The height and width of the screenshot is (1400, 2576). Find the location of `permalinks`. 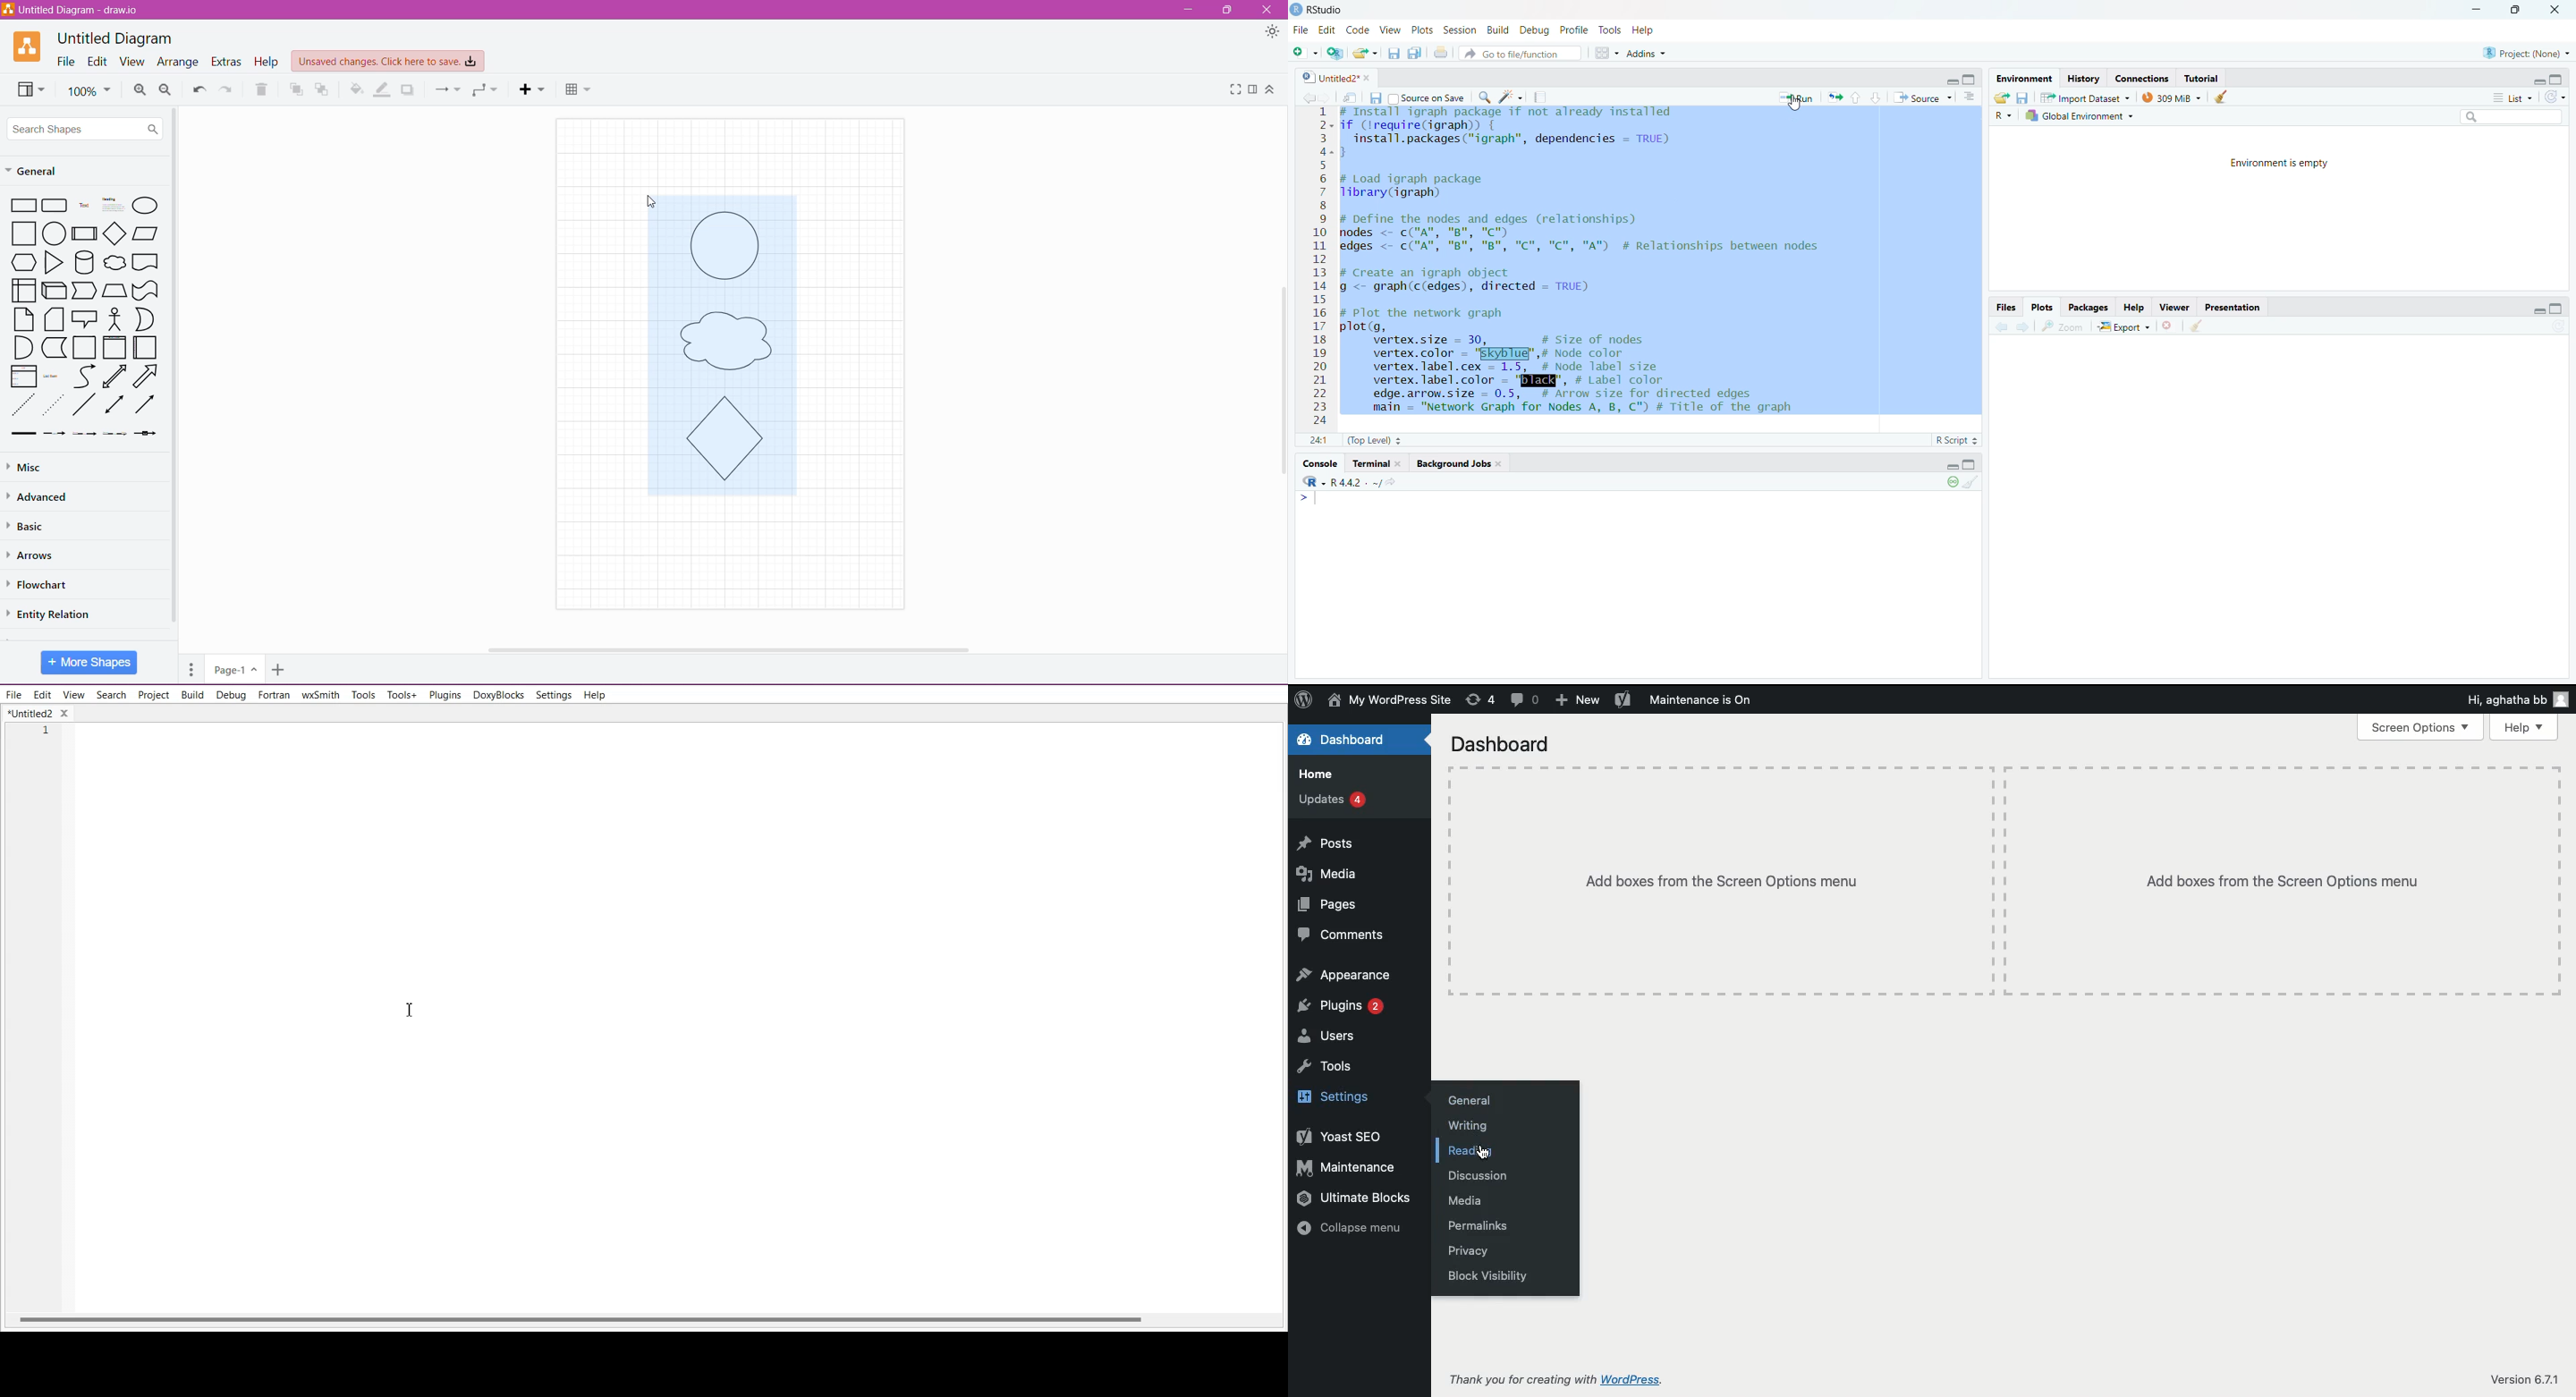

permalinks is located at coordinates (1478, 1224).